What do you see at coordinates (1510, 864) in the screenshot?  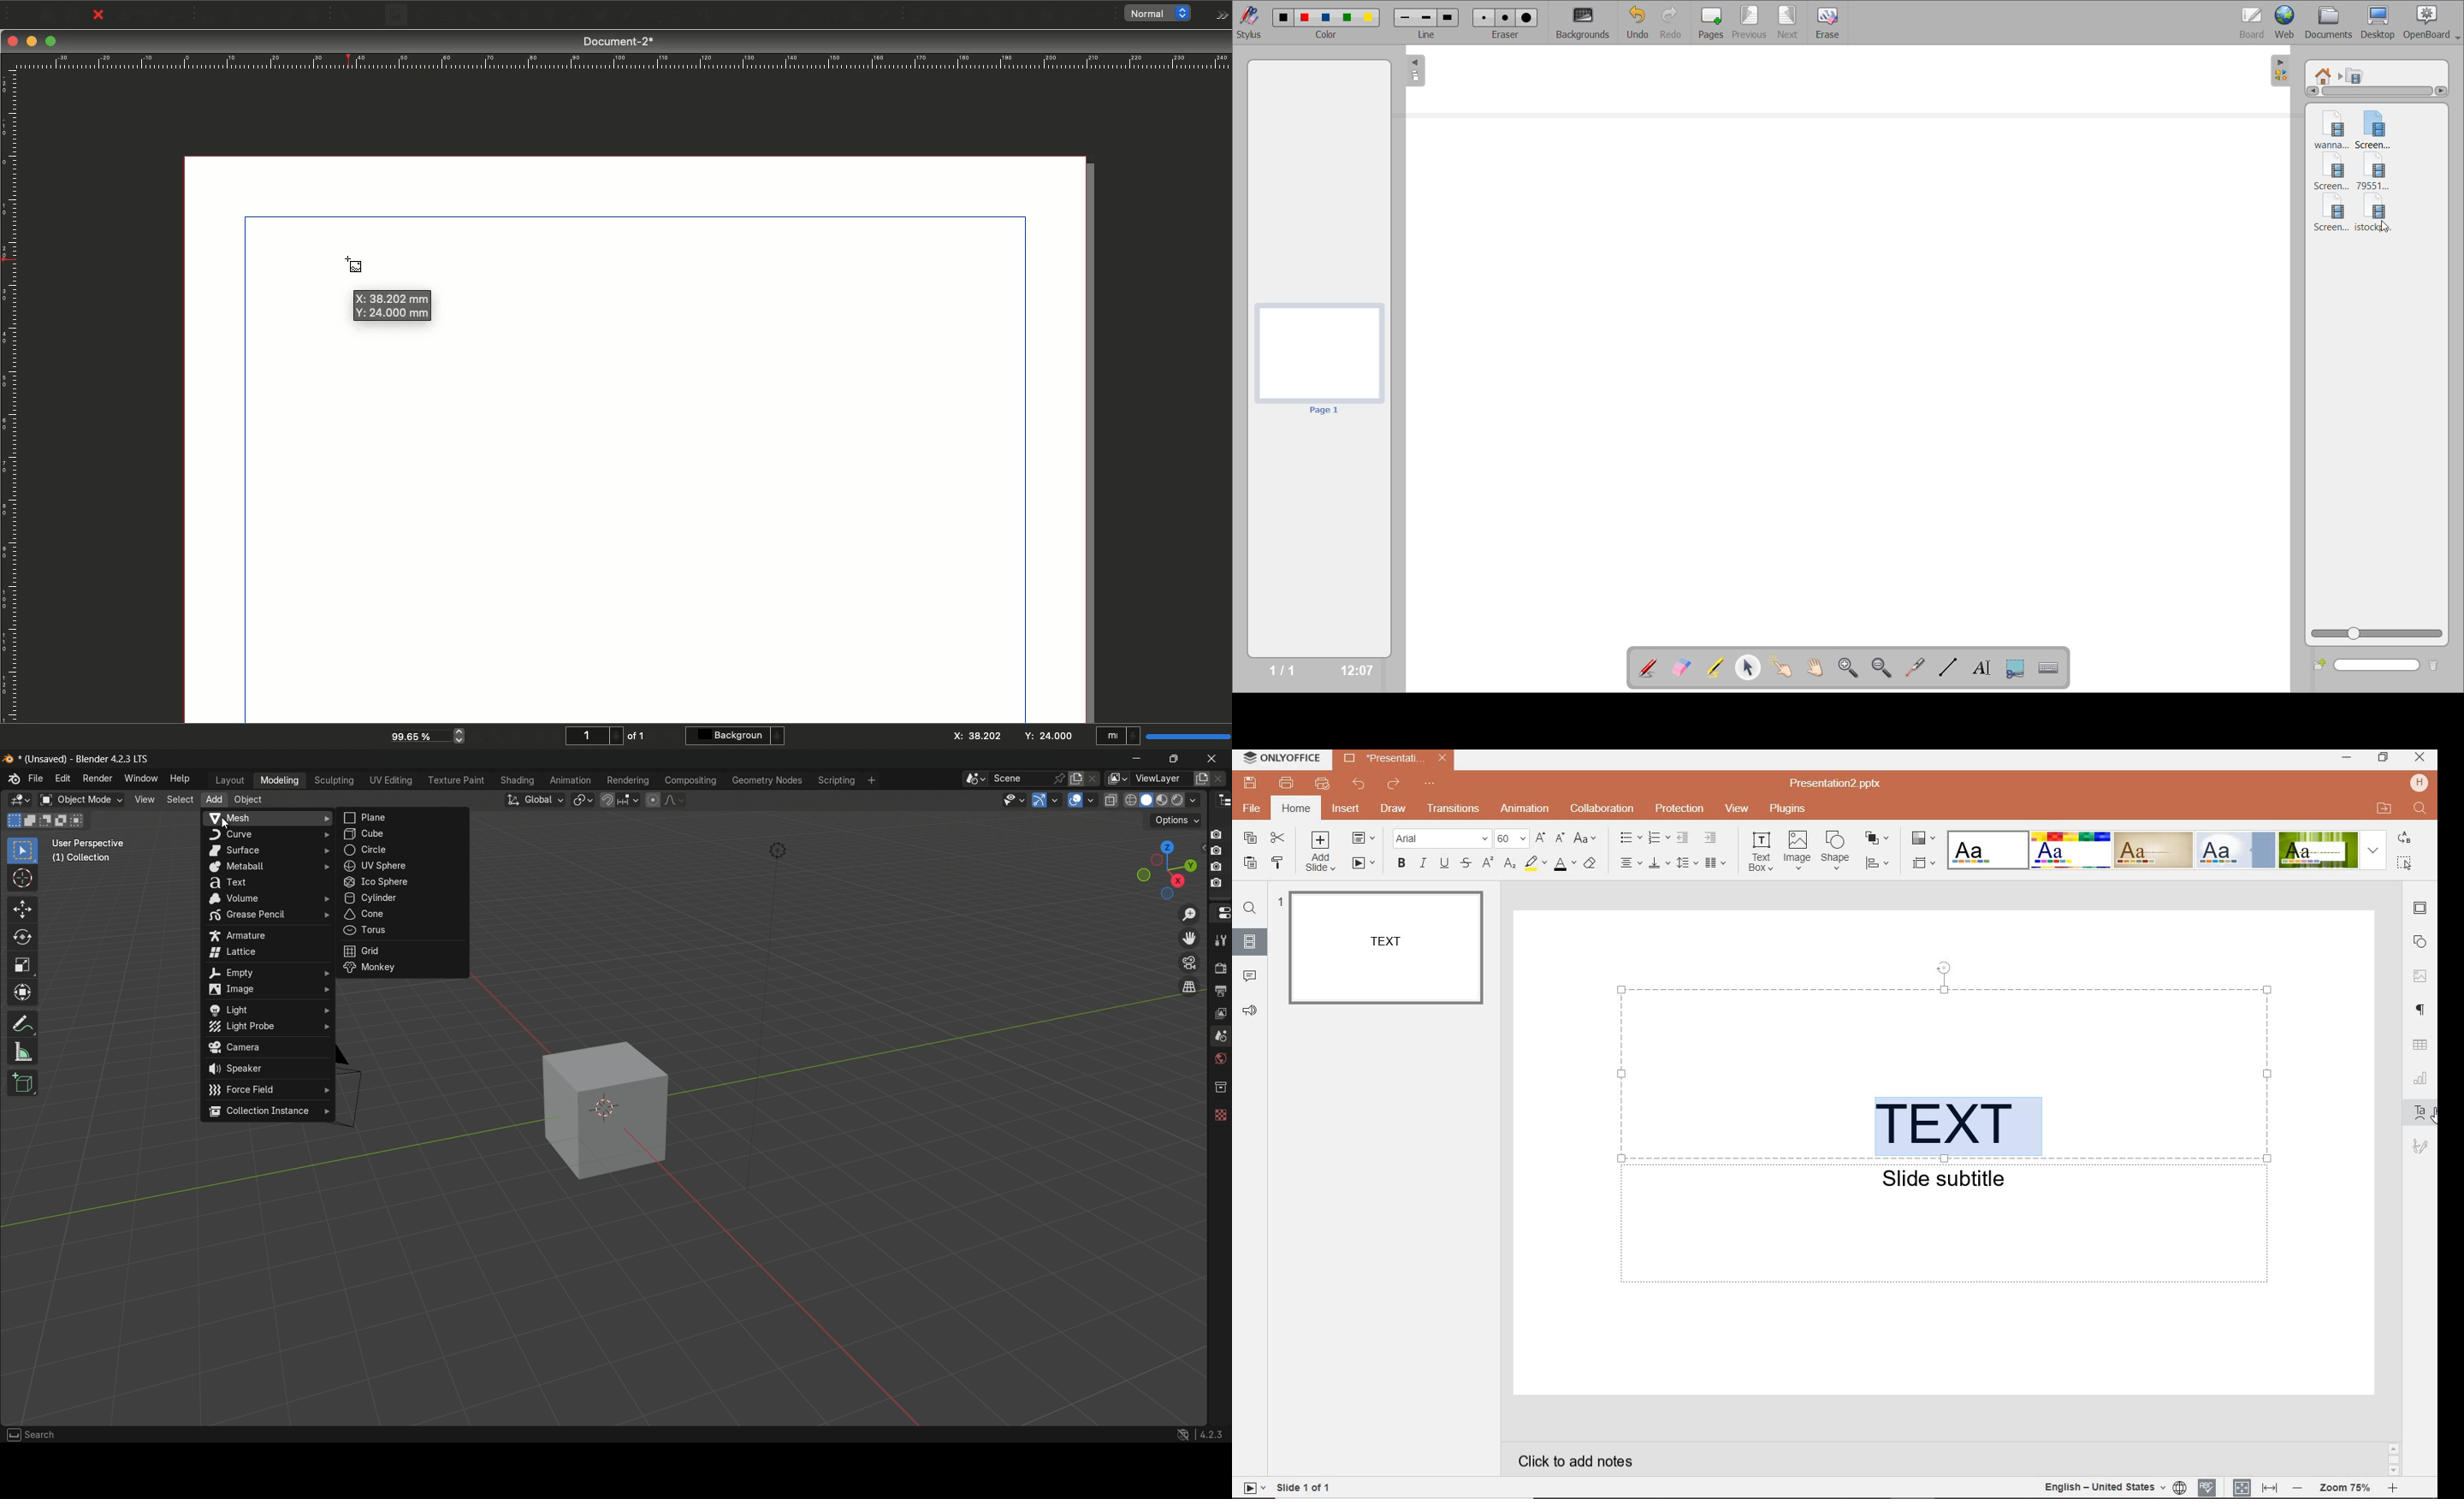 I see `SUBSCRIPT` at bounding box center [1510, 864].